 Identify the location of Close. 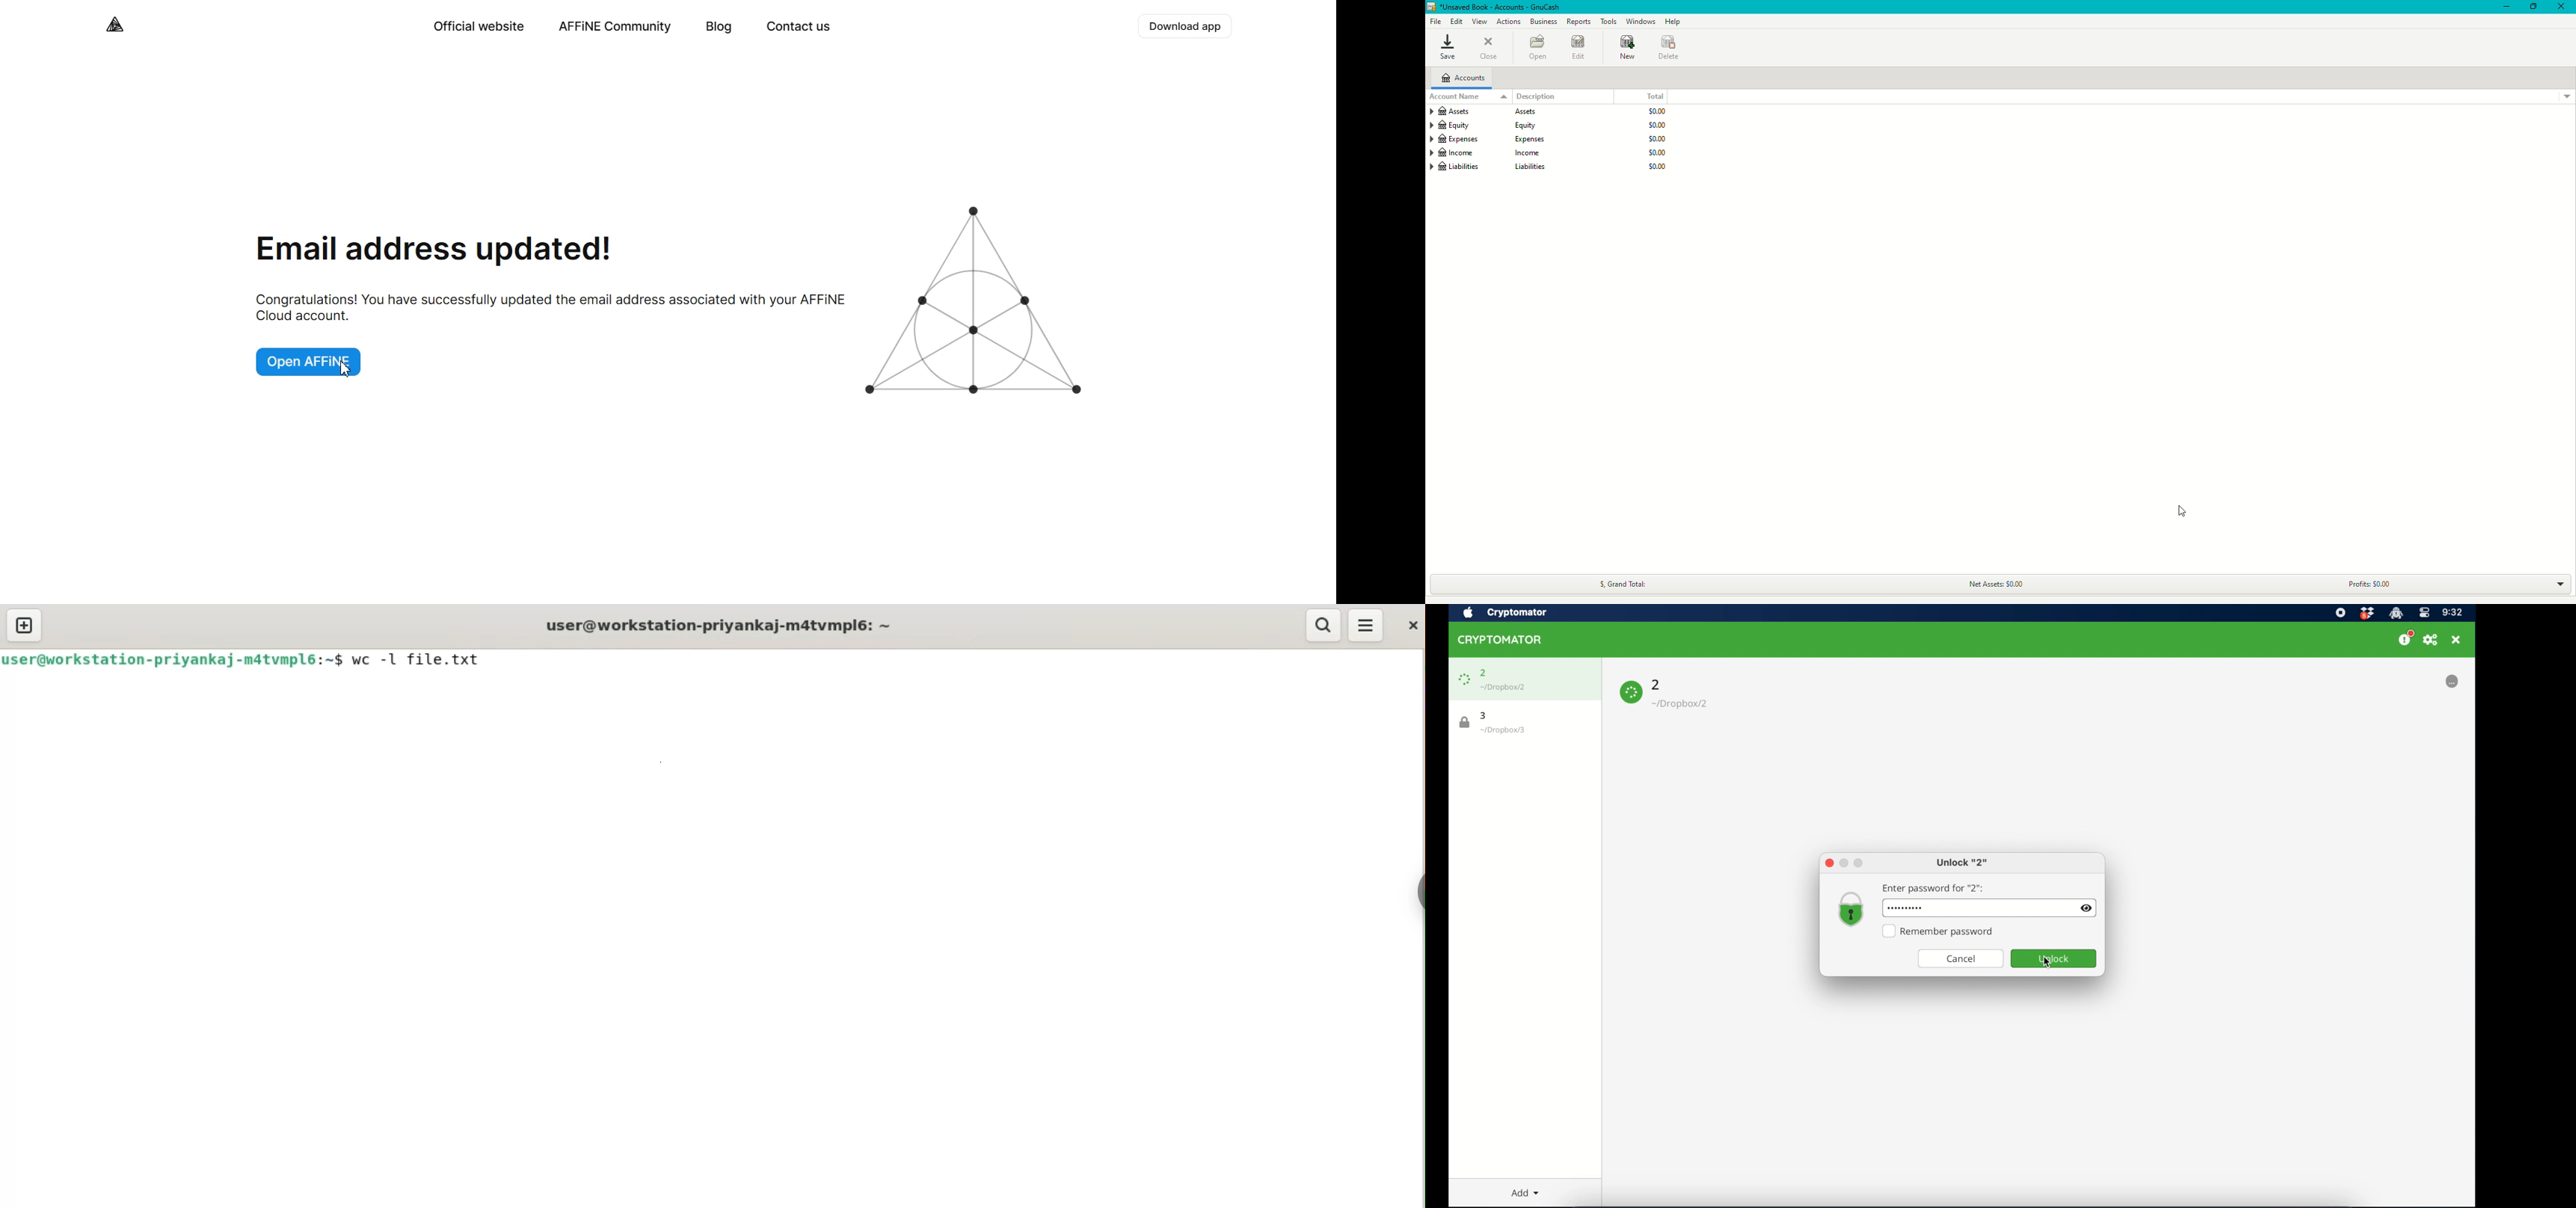
(2560, 6).